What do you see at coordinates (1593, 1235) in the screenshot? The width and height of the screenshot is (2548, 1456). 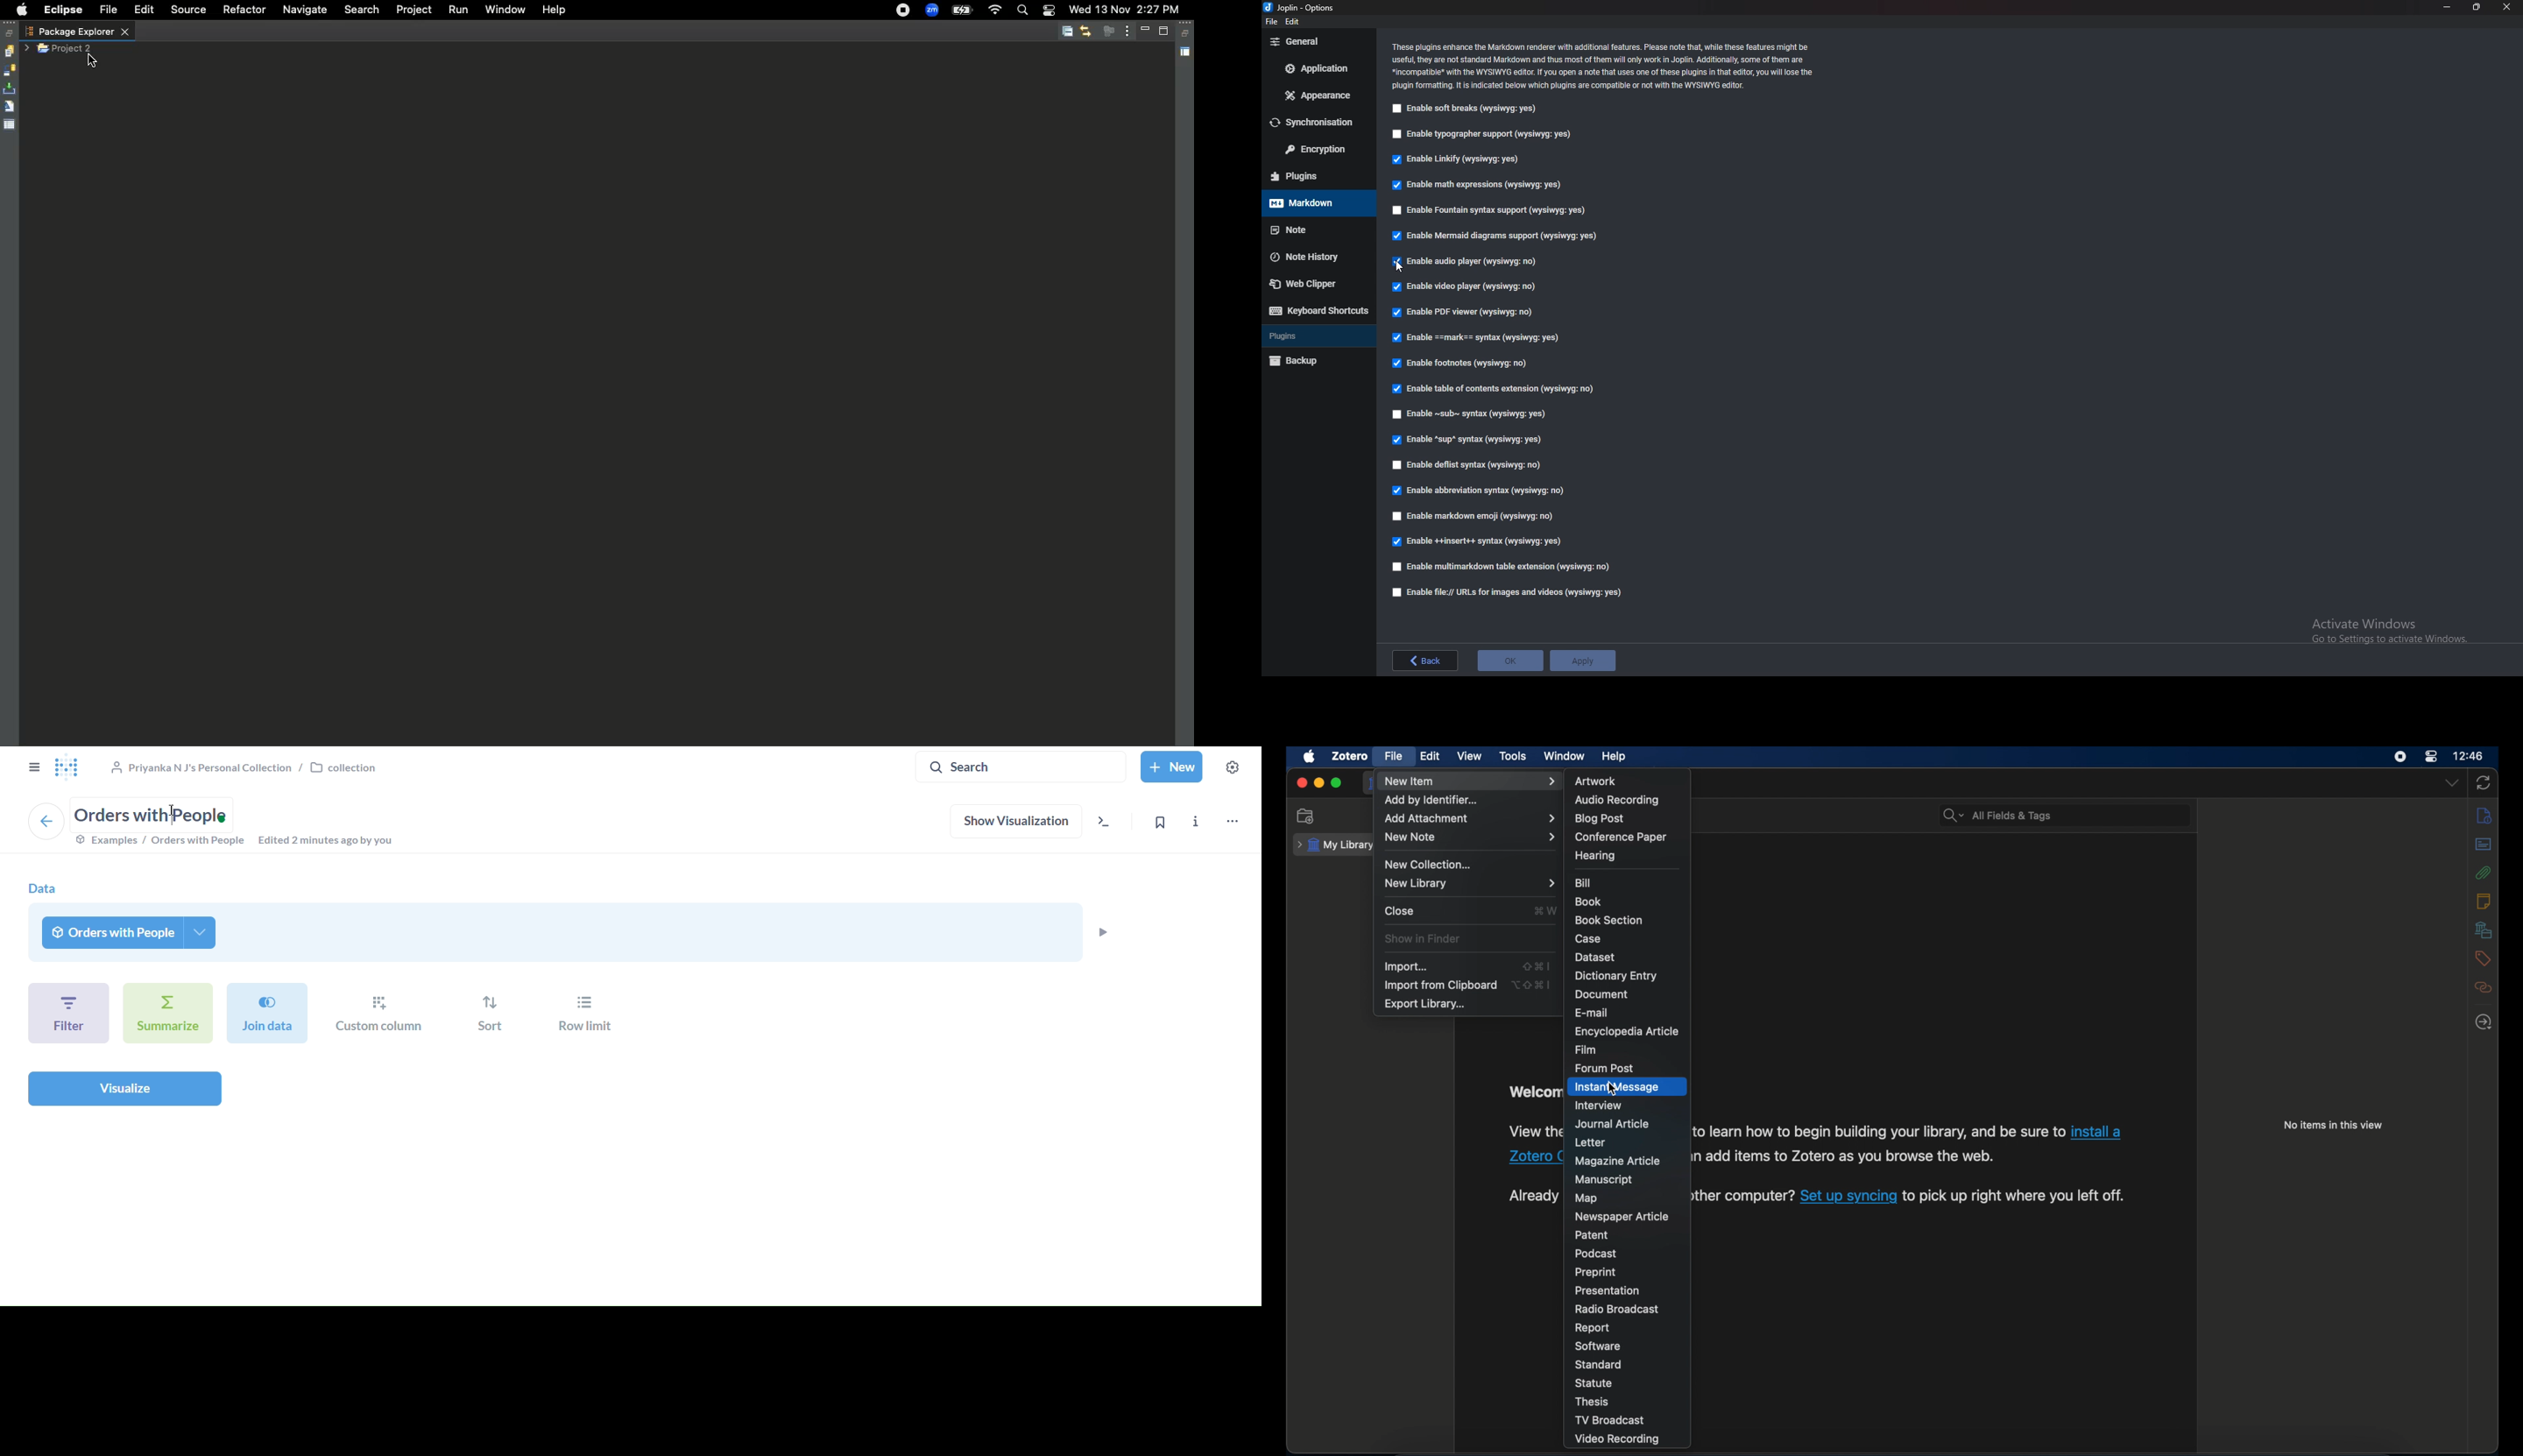 I see `patent` at bounding box center [1593, 1235].